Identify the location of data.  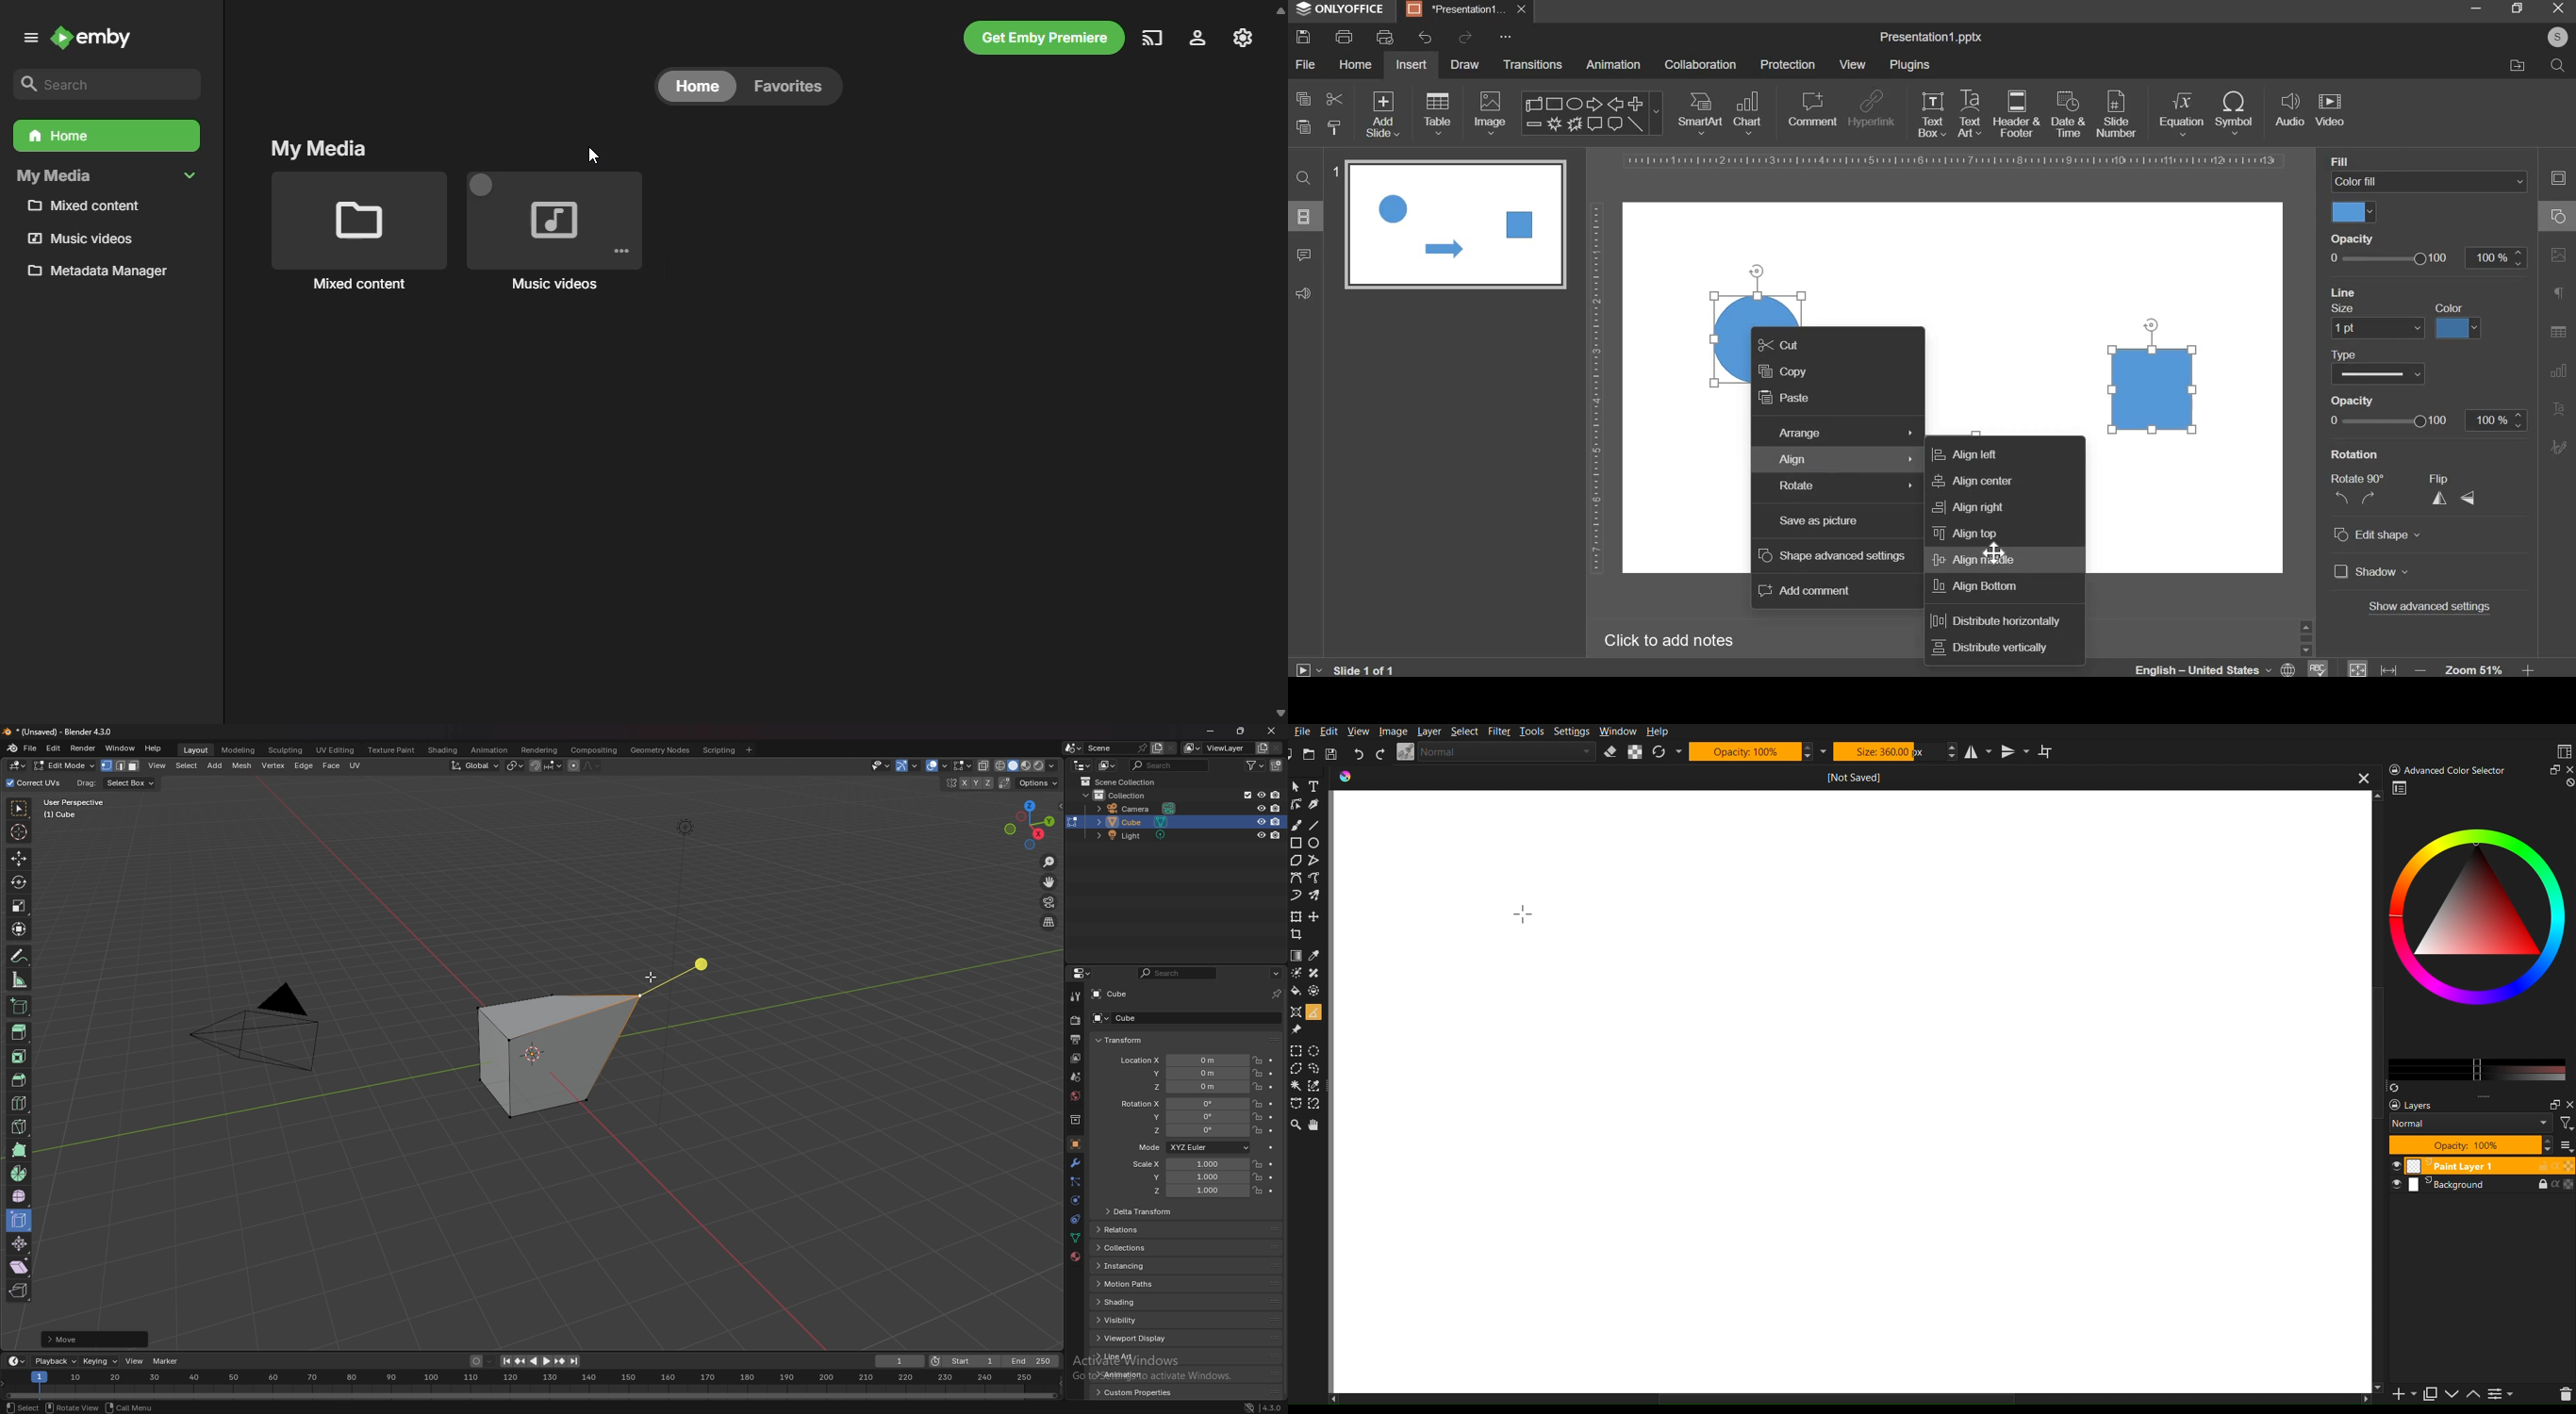
(1075, 1238).